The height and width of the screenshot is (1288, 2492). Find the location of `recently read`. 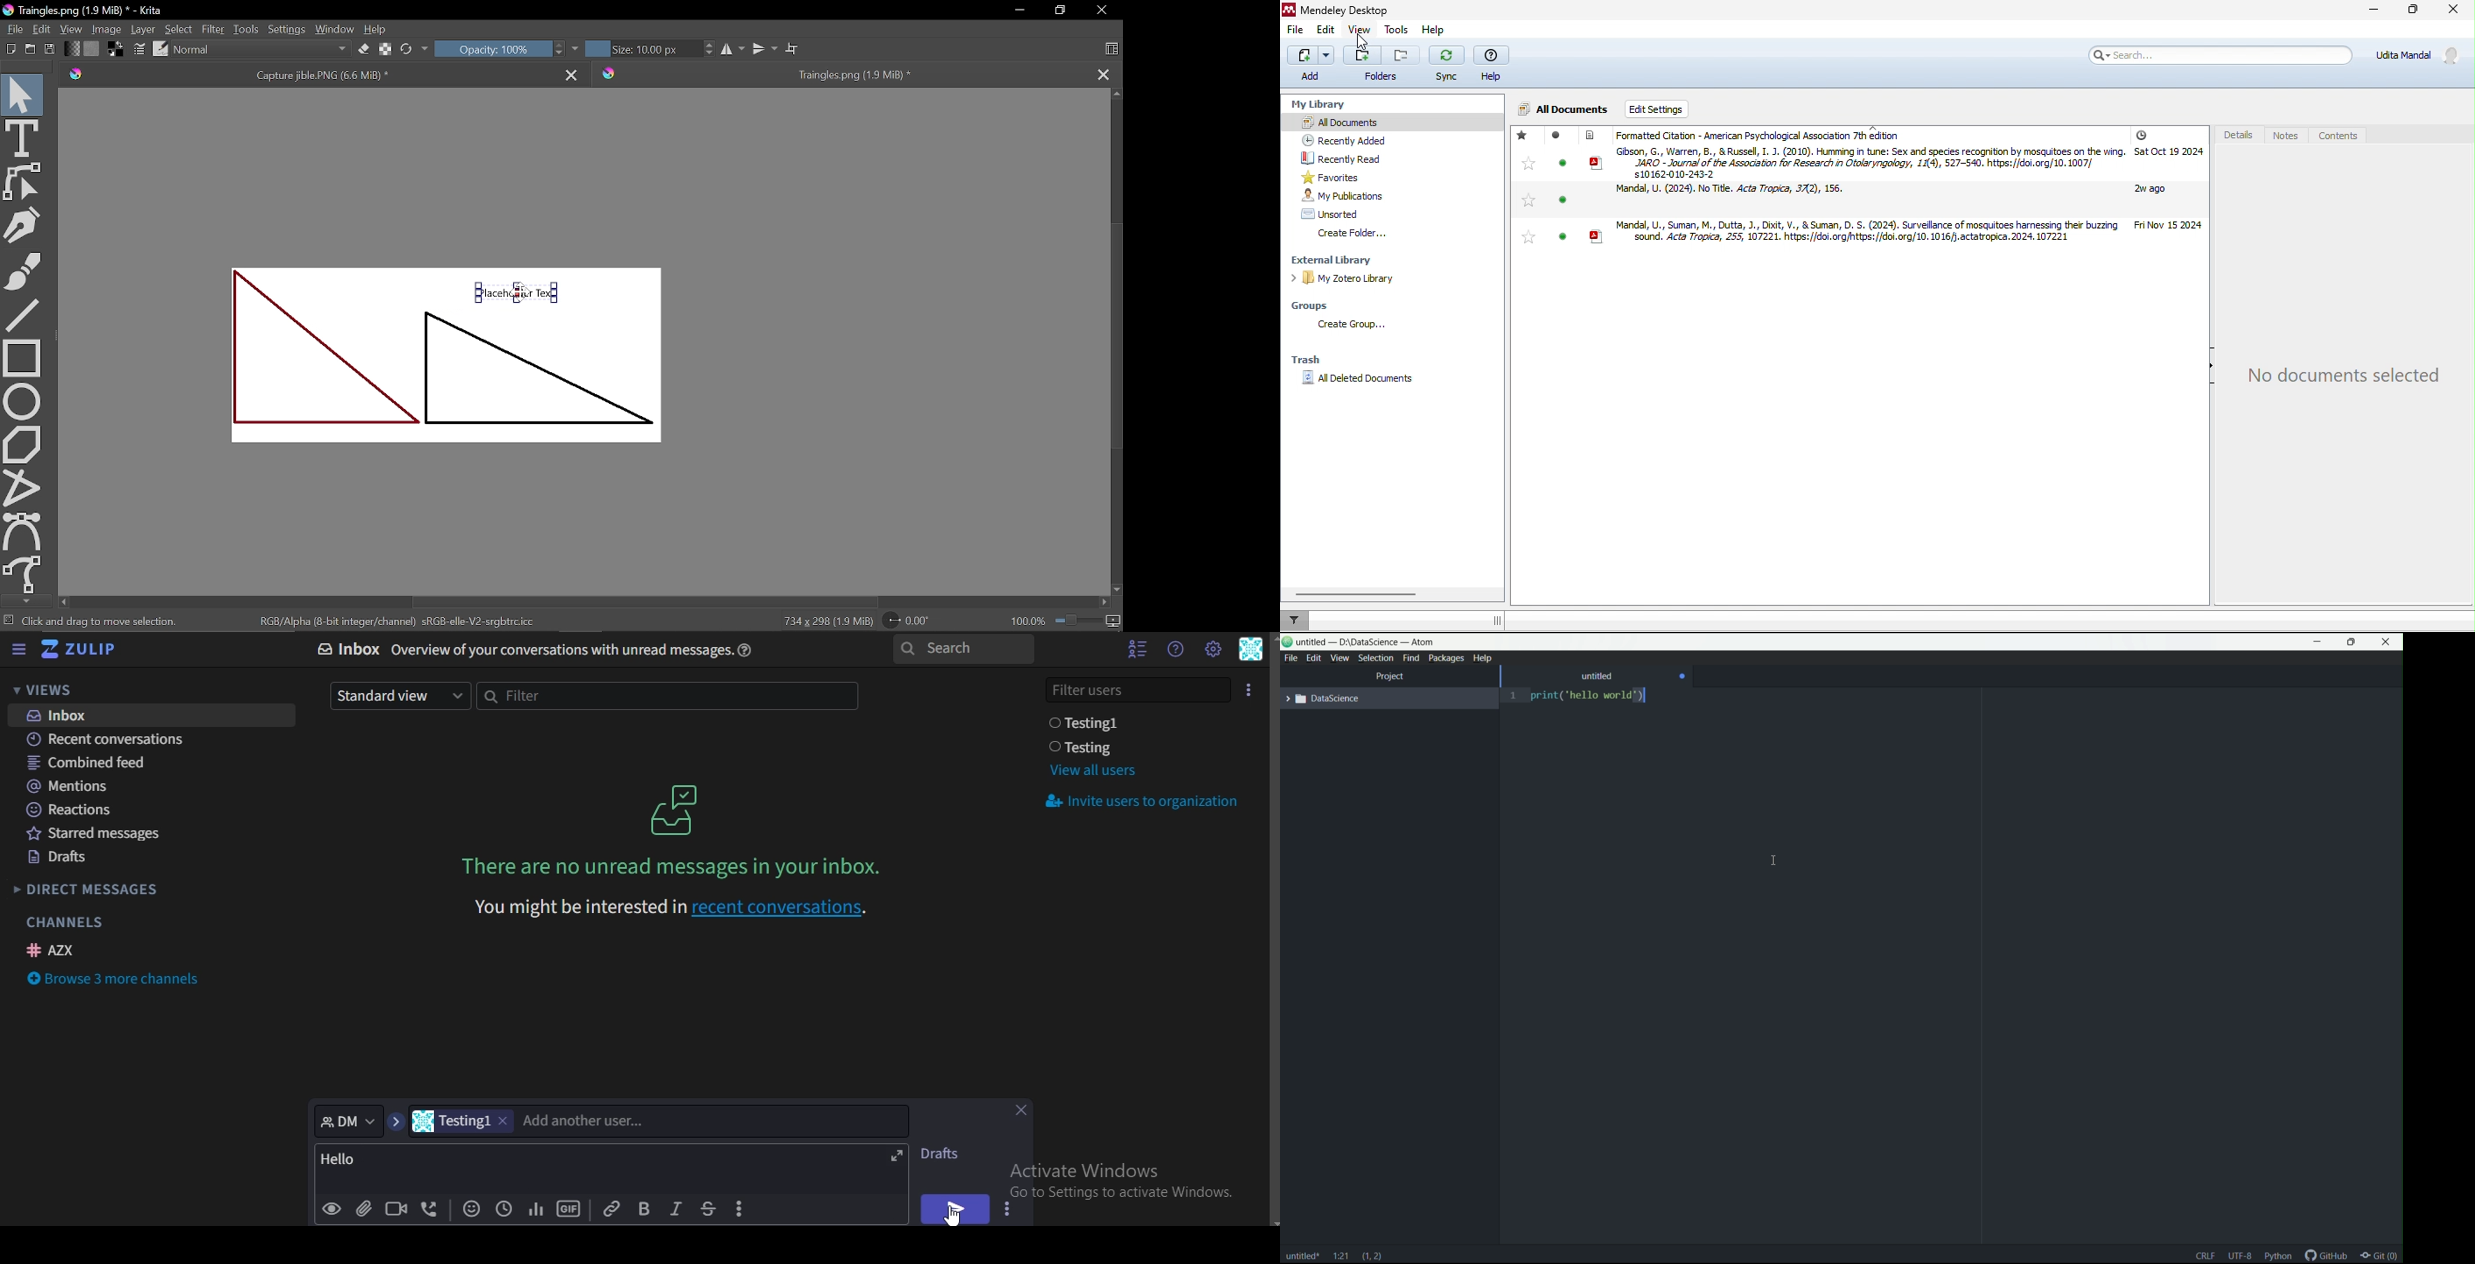

recently read is located at coordinates (1350, 158).